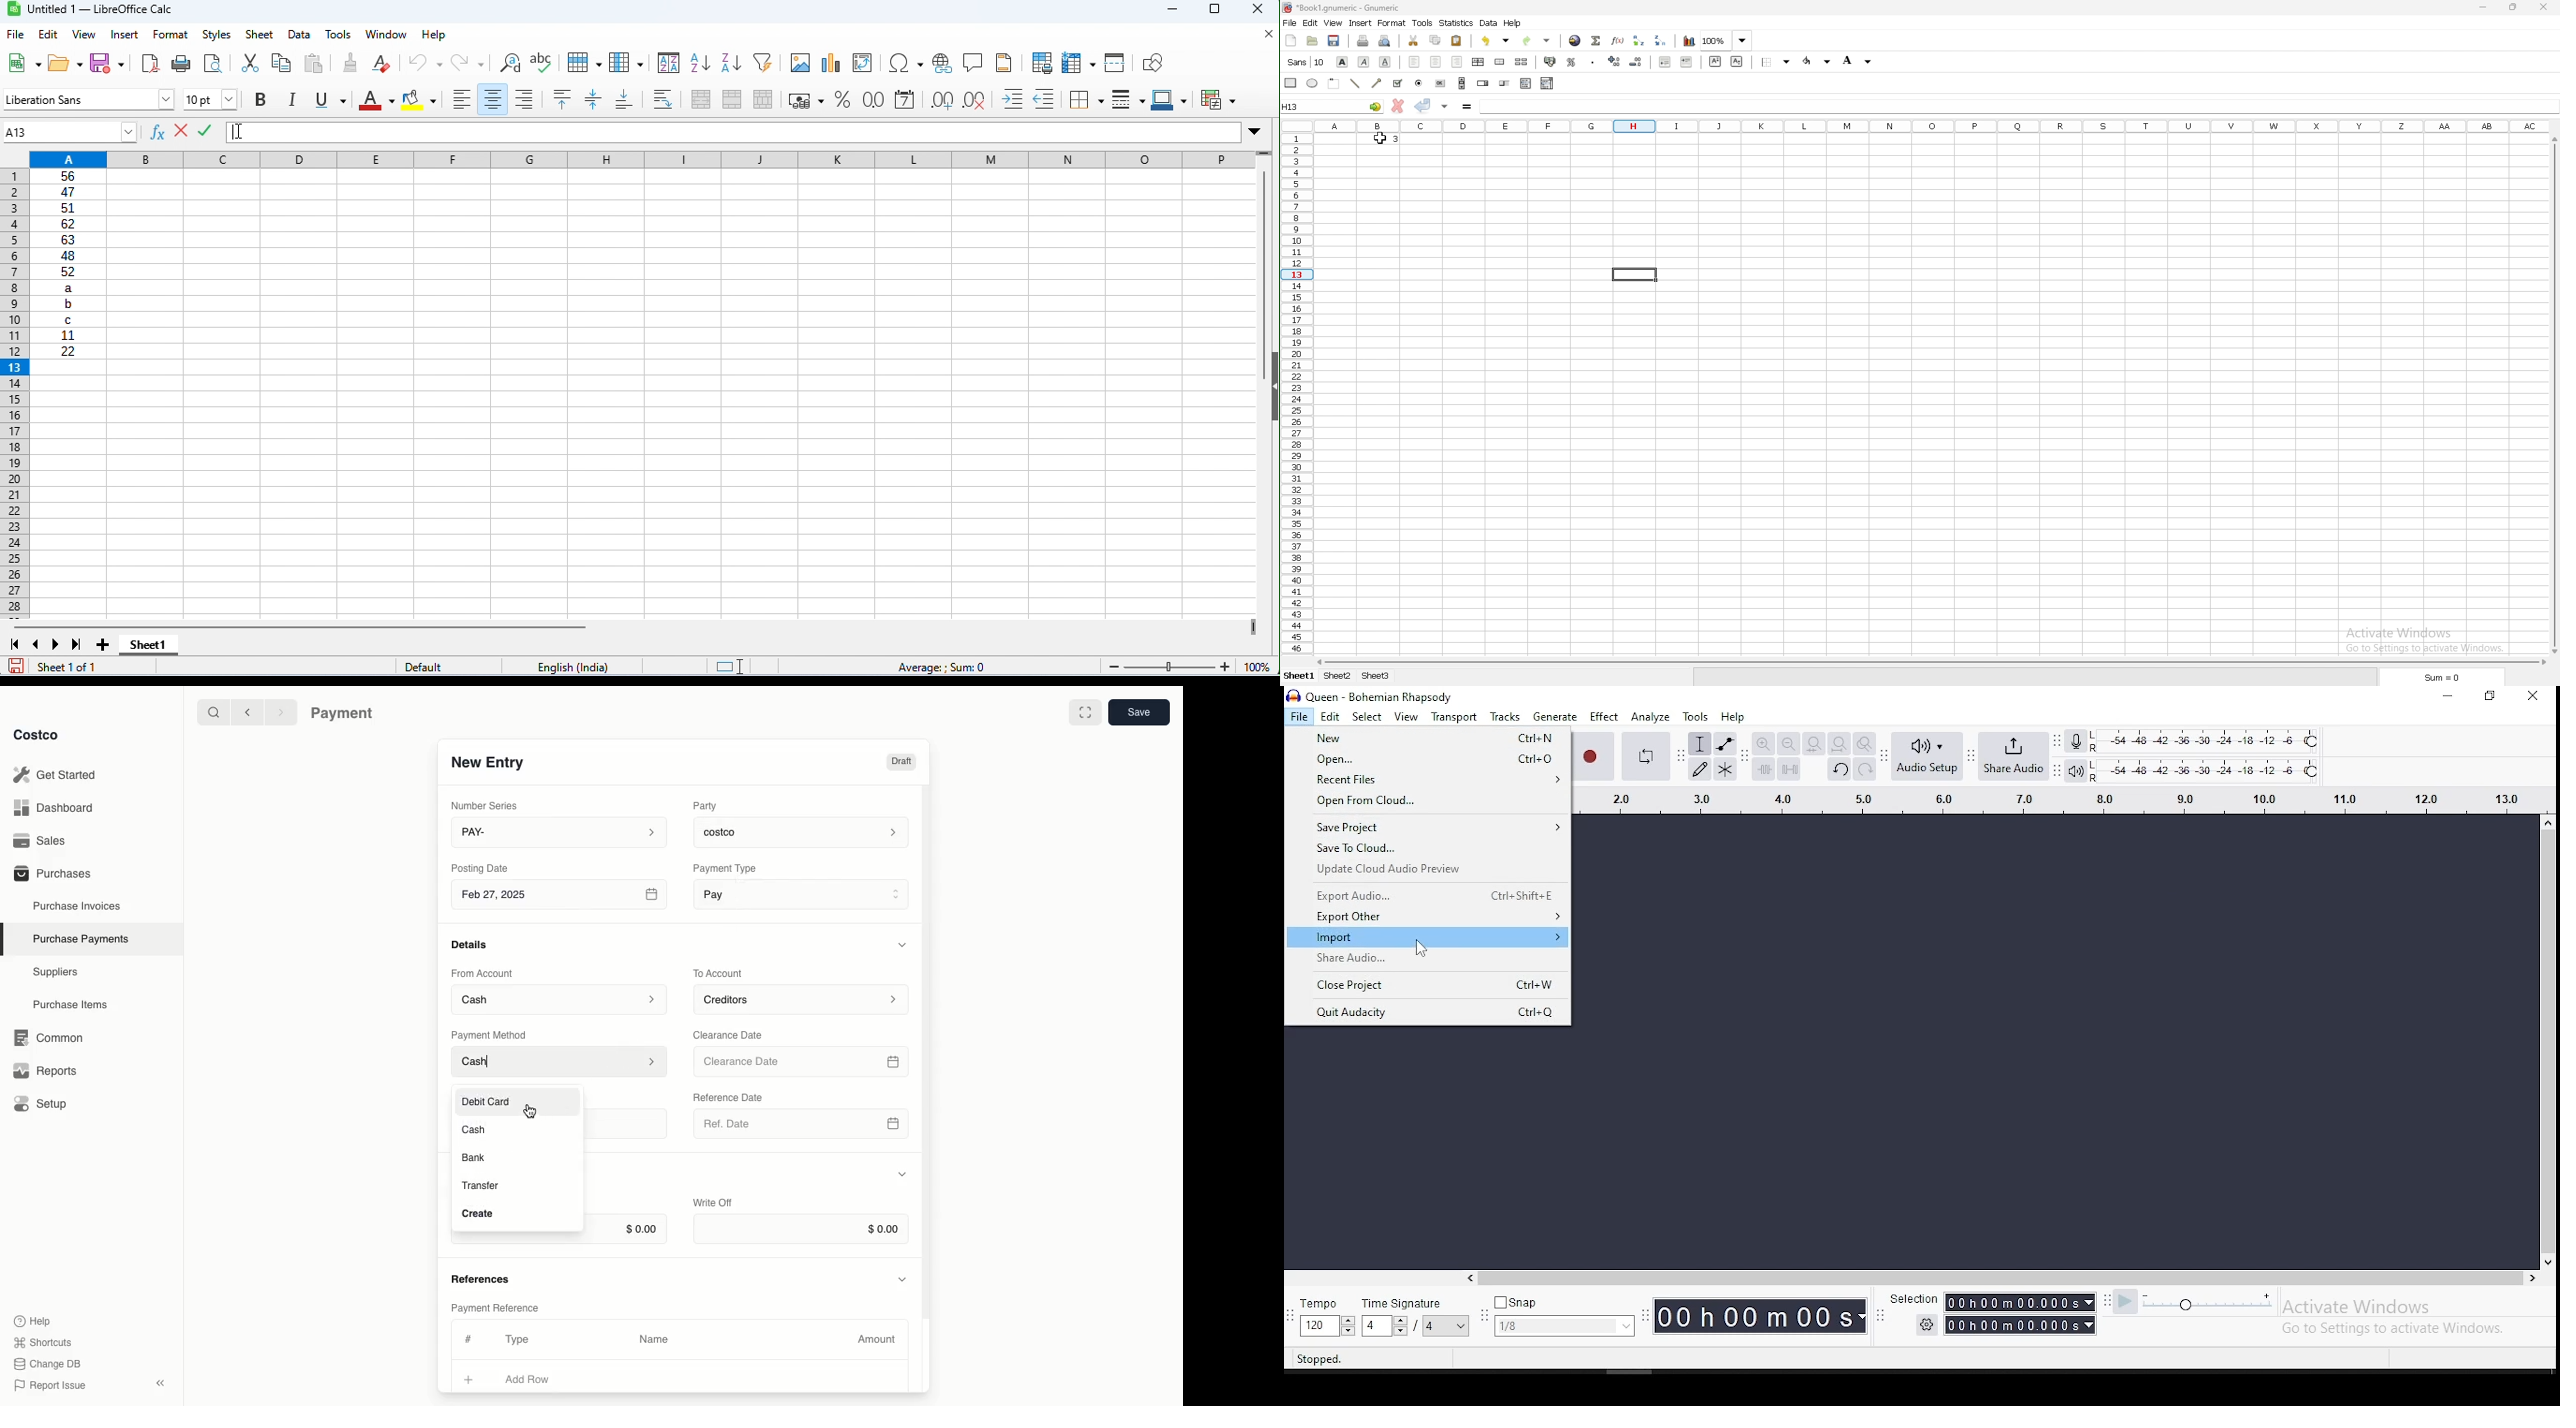 The width and height of the screenshot is (2576, 1428). I want to click on Hide, so click(902, 1175).